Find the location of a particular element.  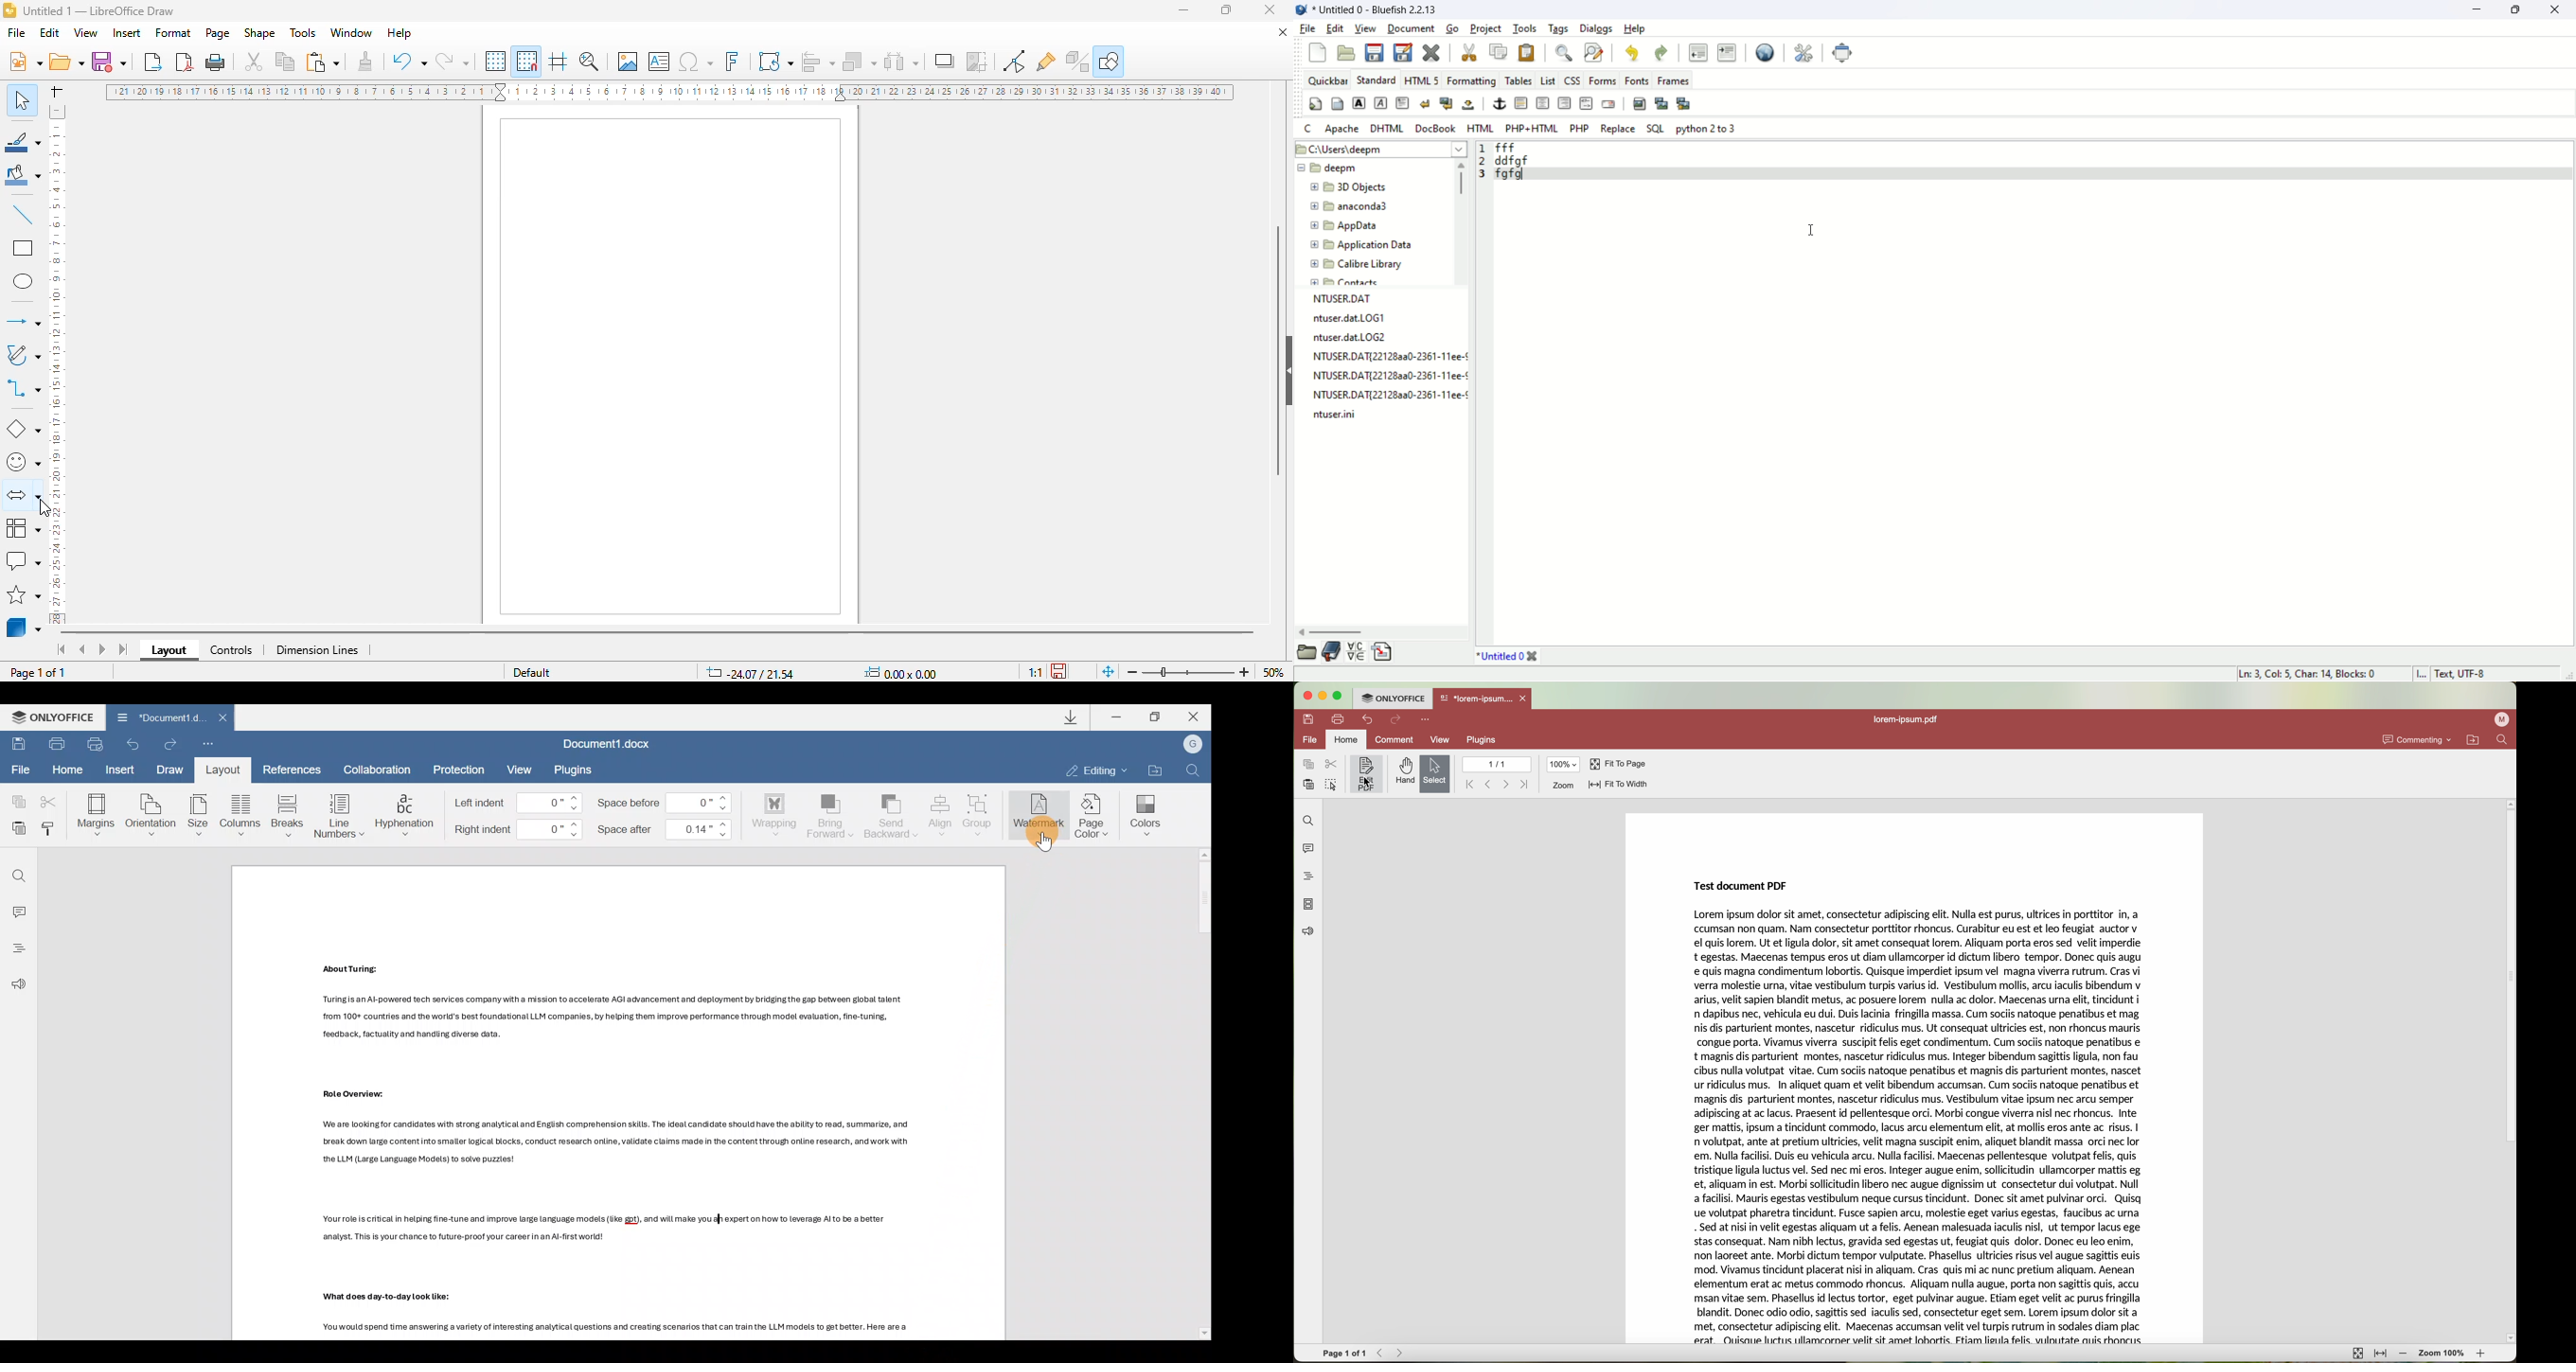

toggle point edit mode is located at coordinates (1014, 61).